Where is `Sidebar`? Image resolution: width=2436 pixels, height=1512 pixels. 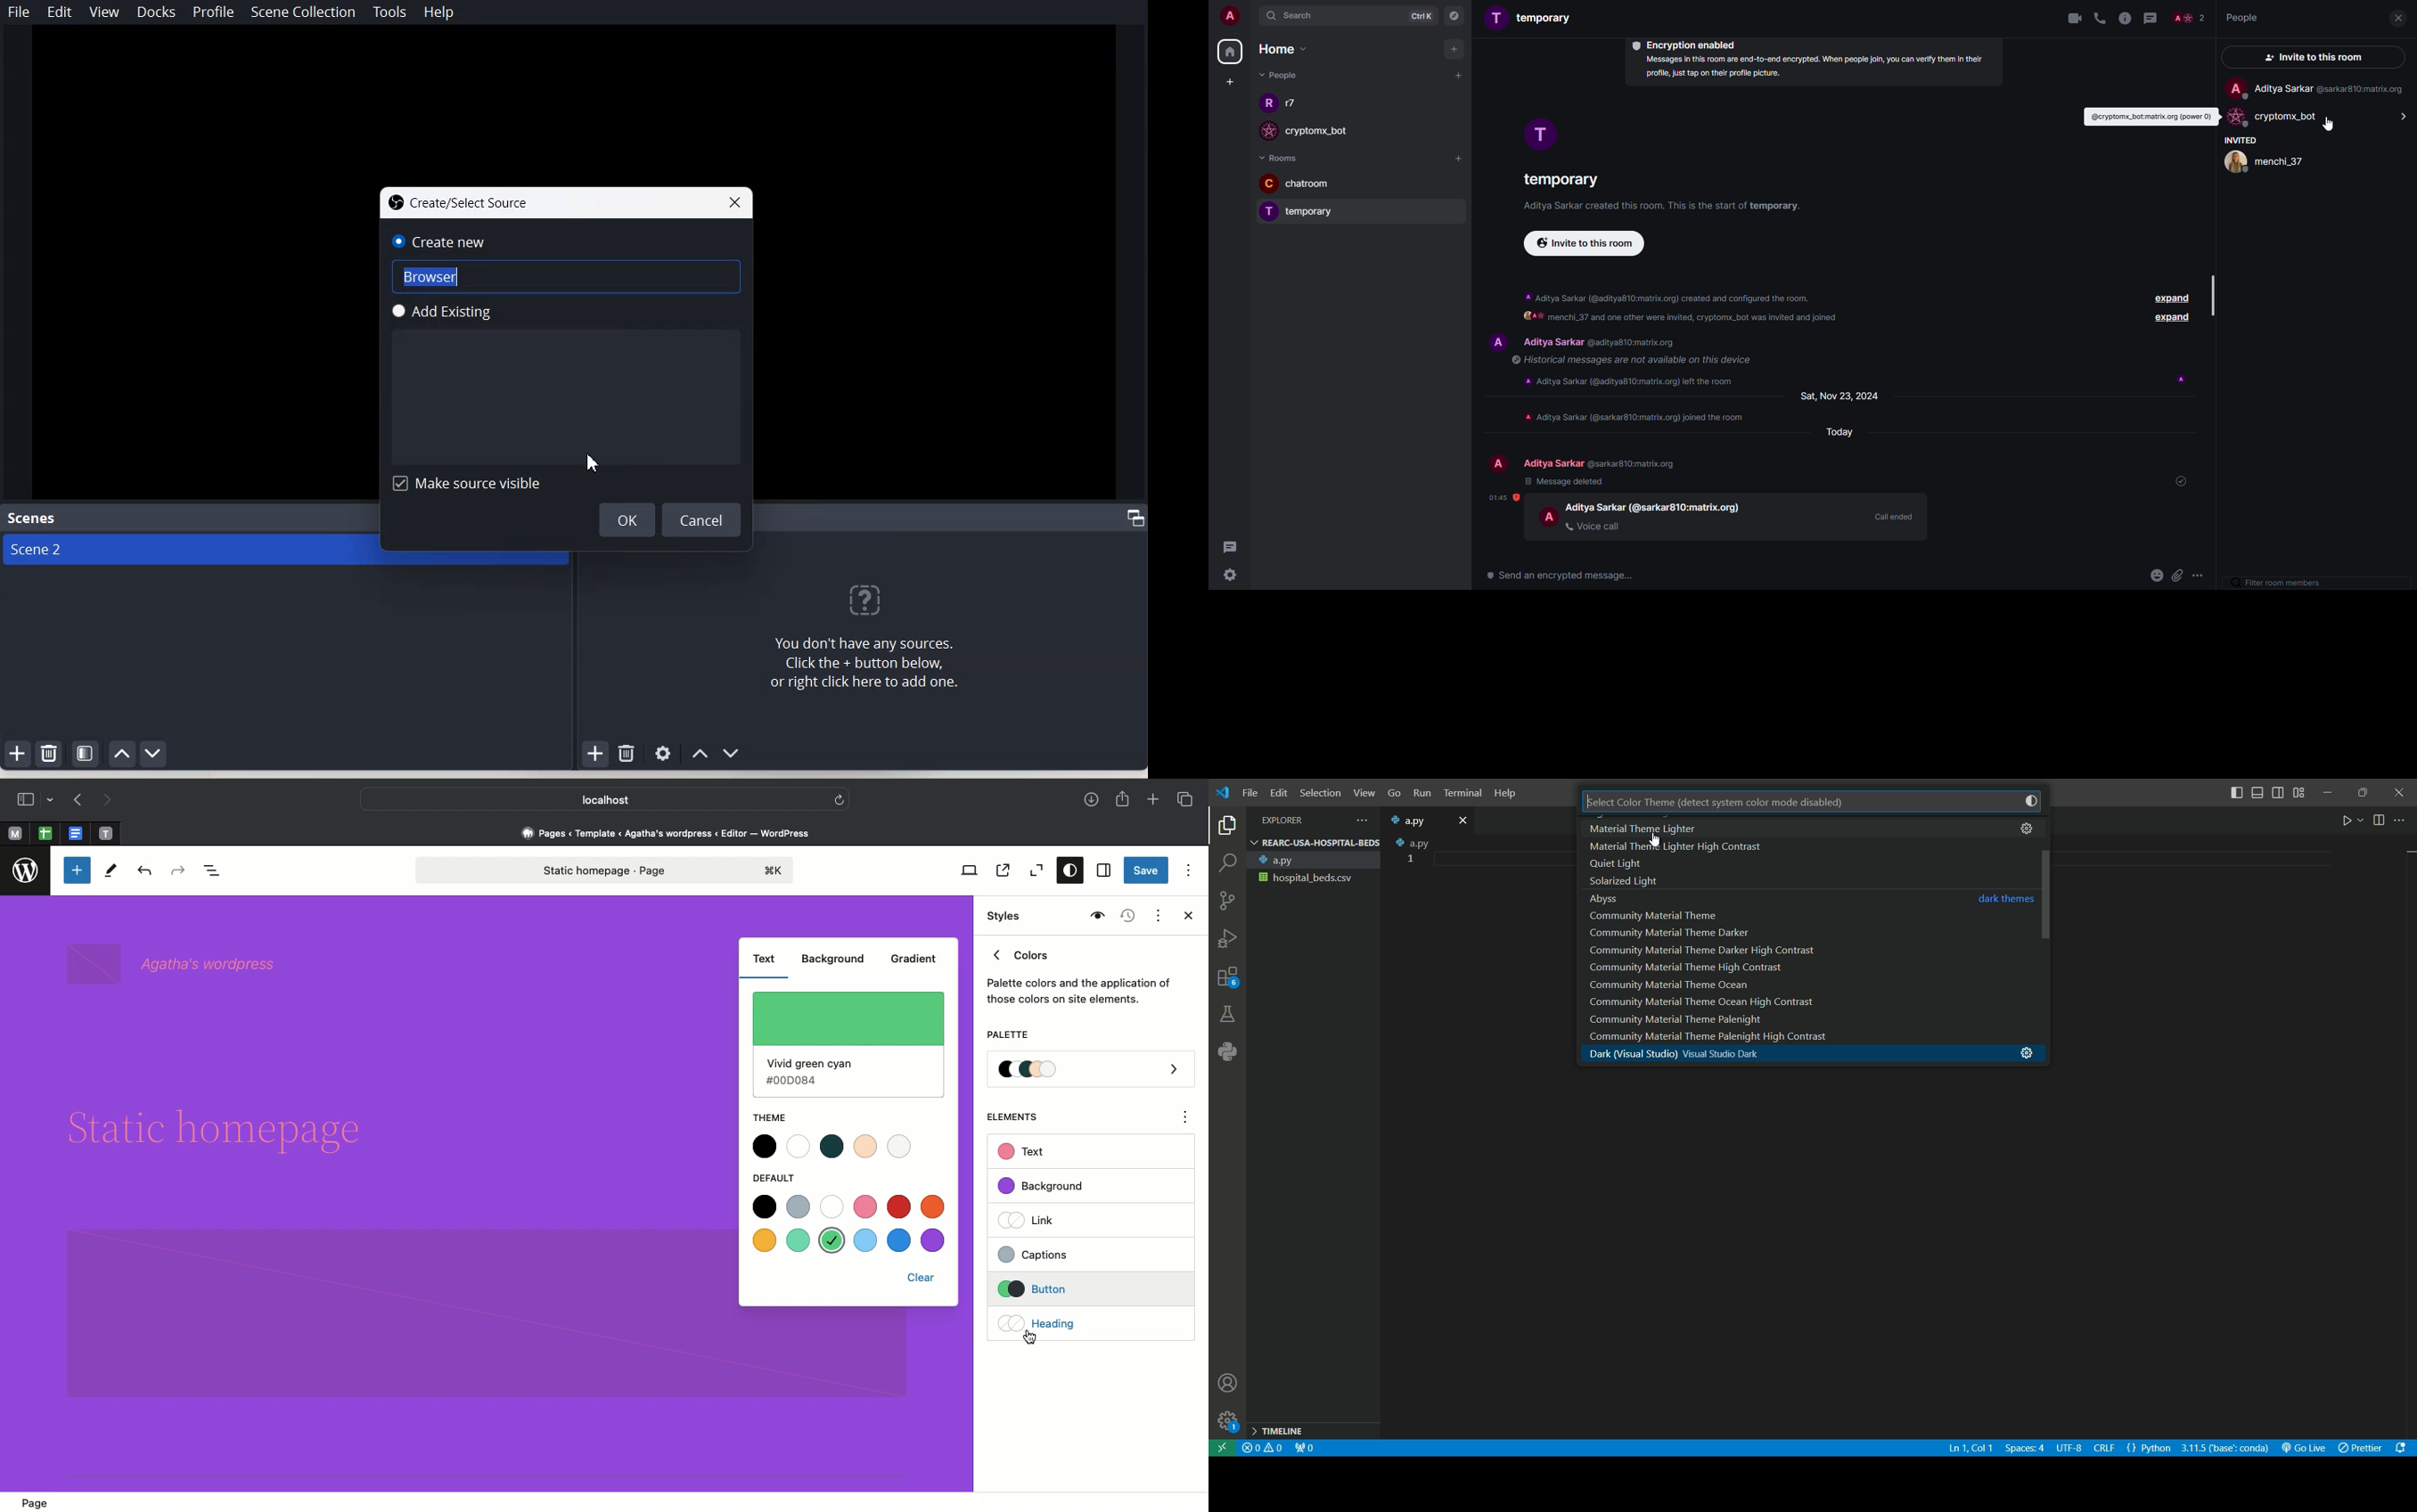 Sidebar is located at coordinates (25, 800).